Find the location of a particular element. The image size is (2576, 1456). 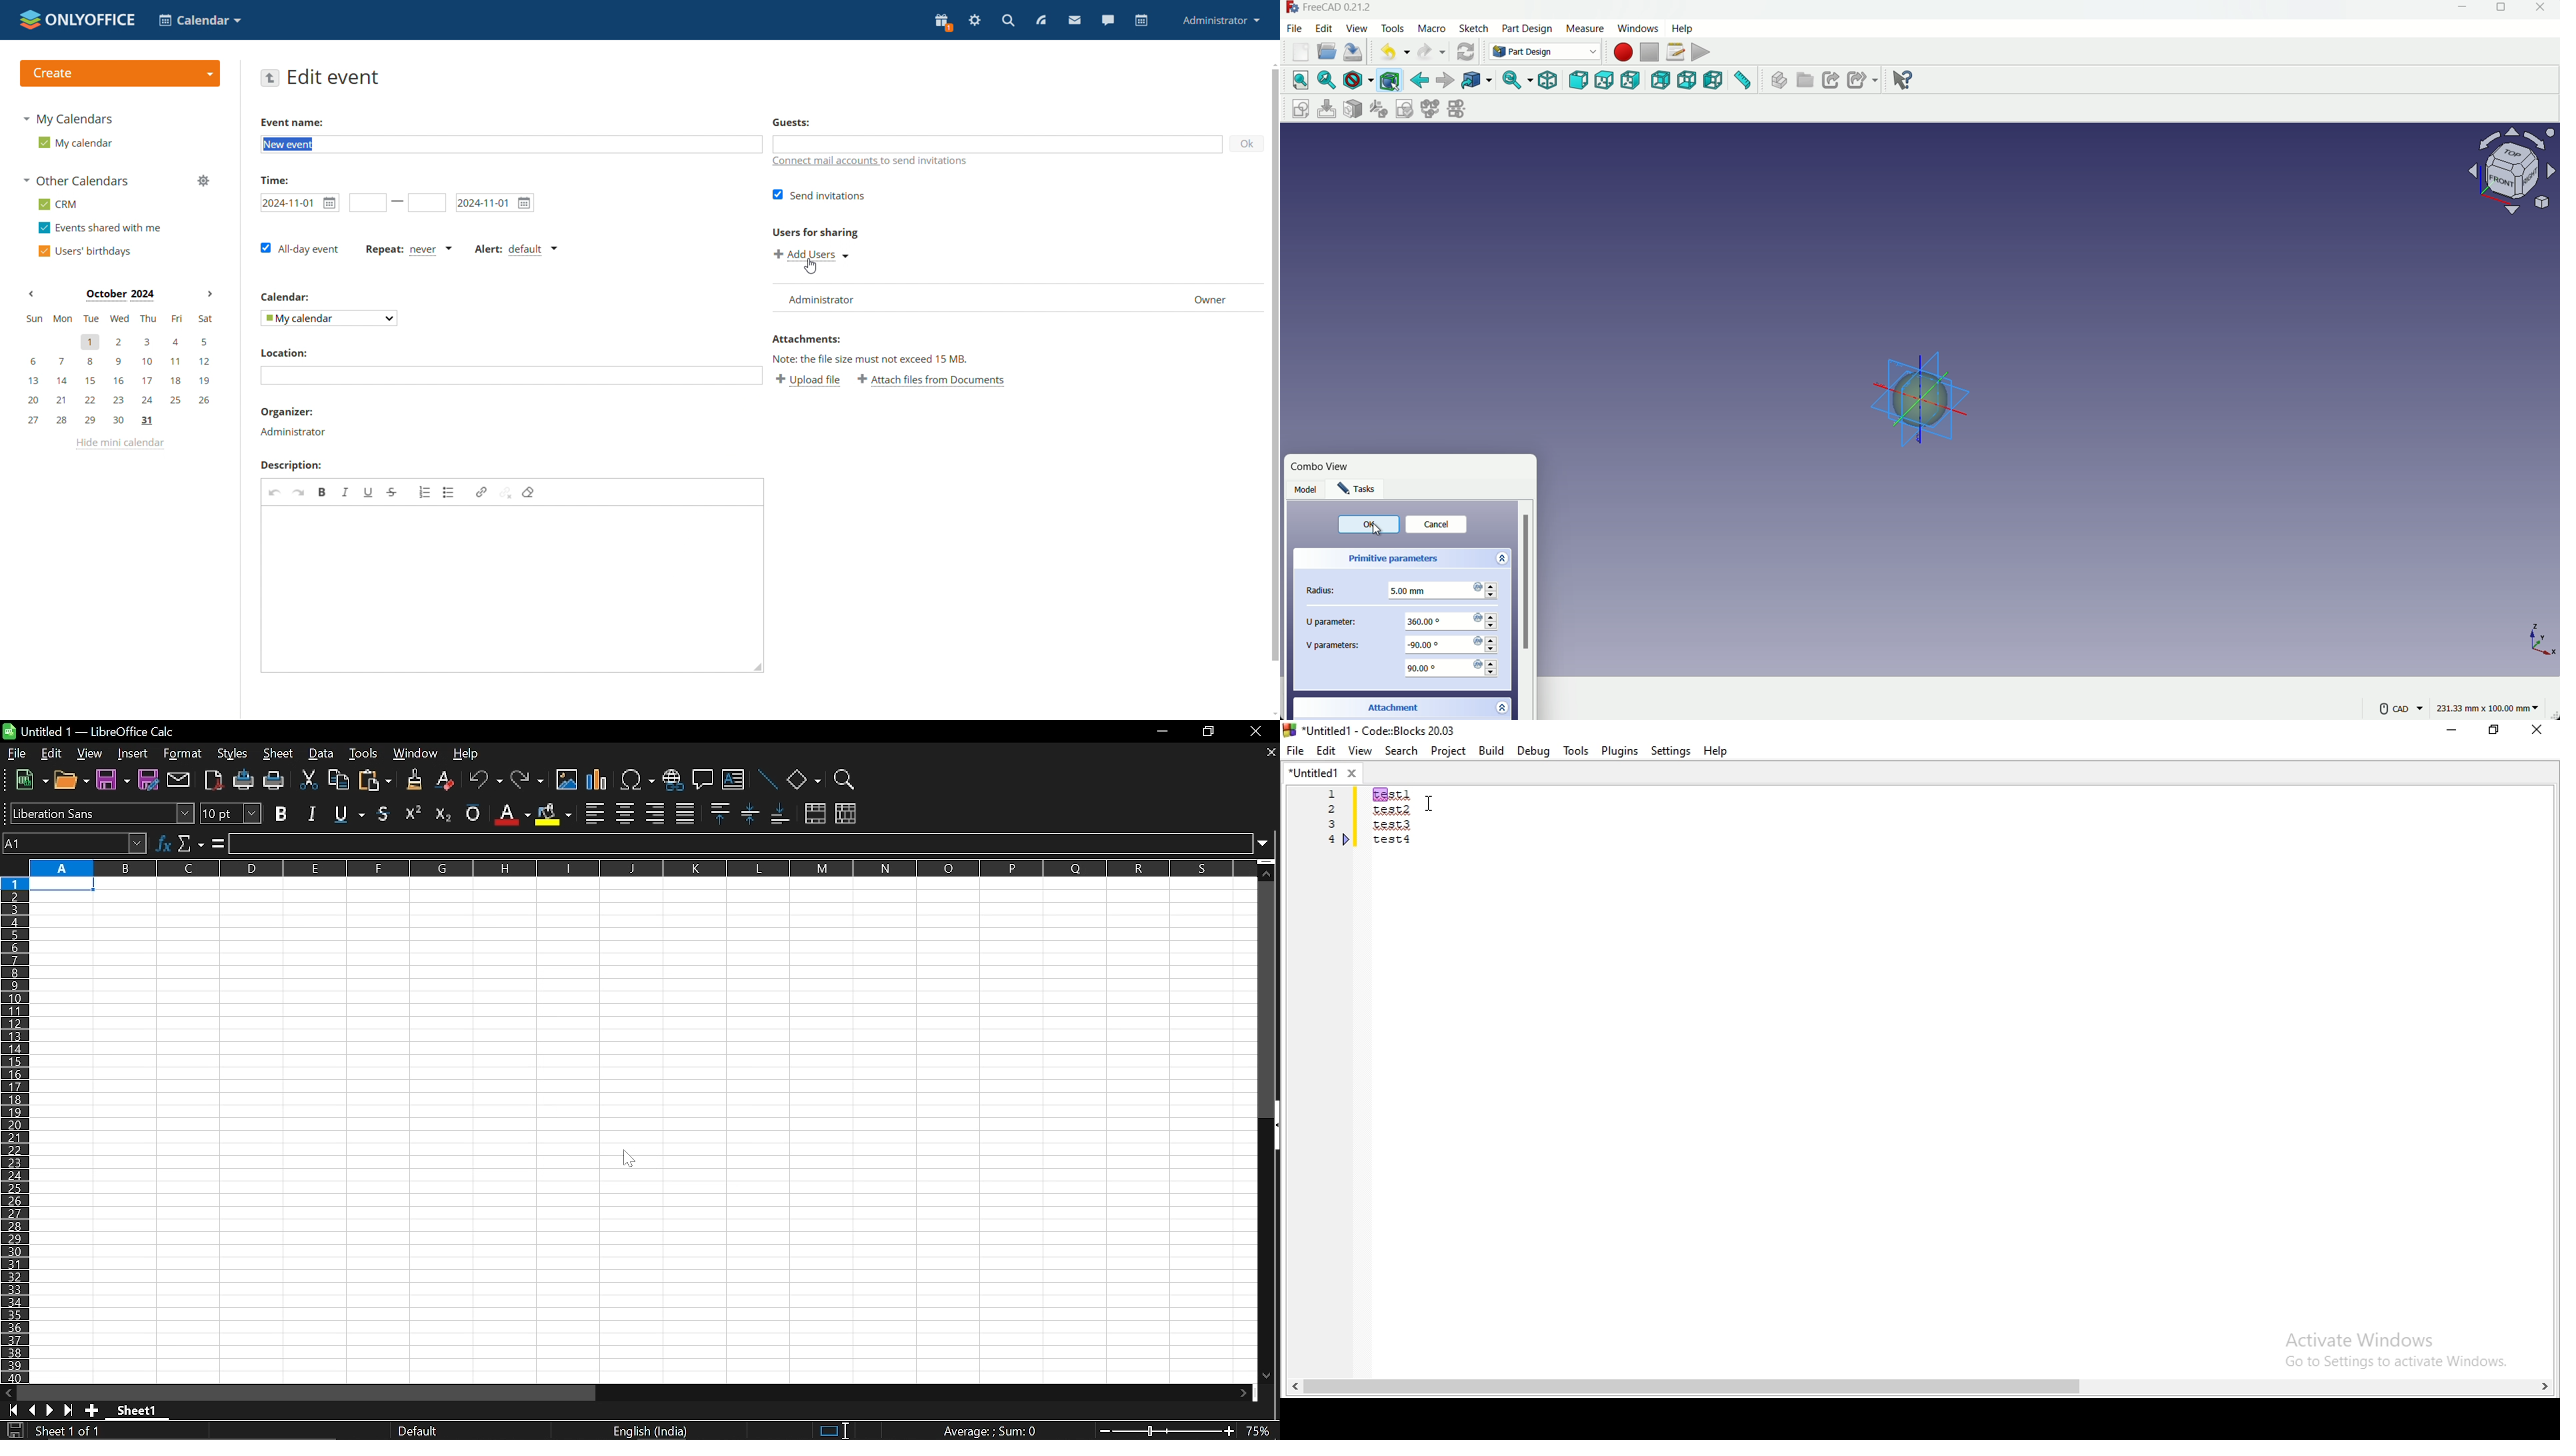

insert/remove numbered list is located at coordinates (425, 492).